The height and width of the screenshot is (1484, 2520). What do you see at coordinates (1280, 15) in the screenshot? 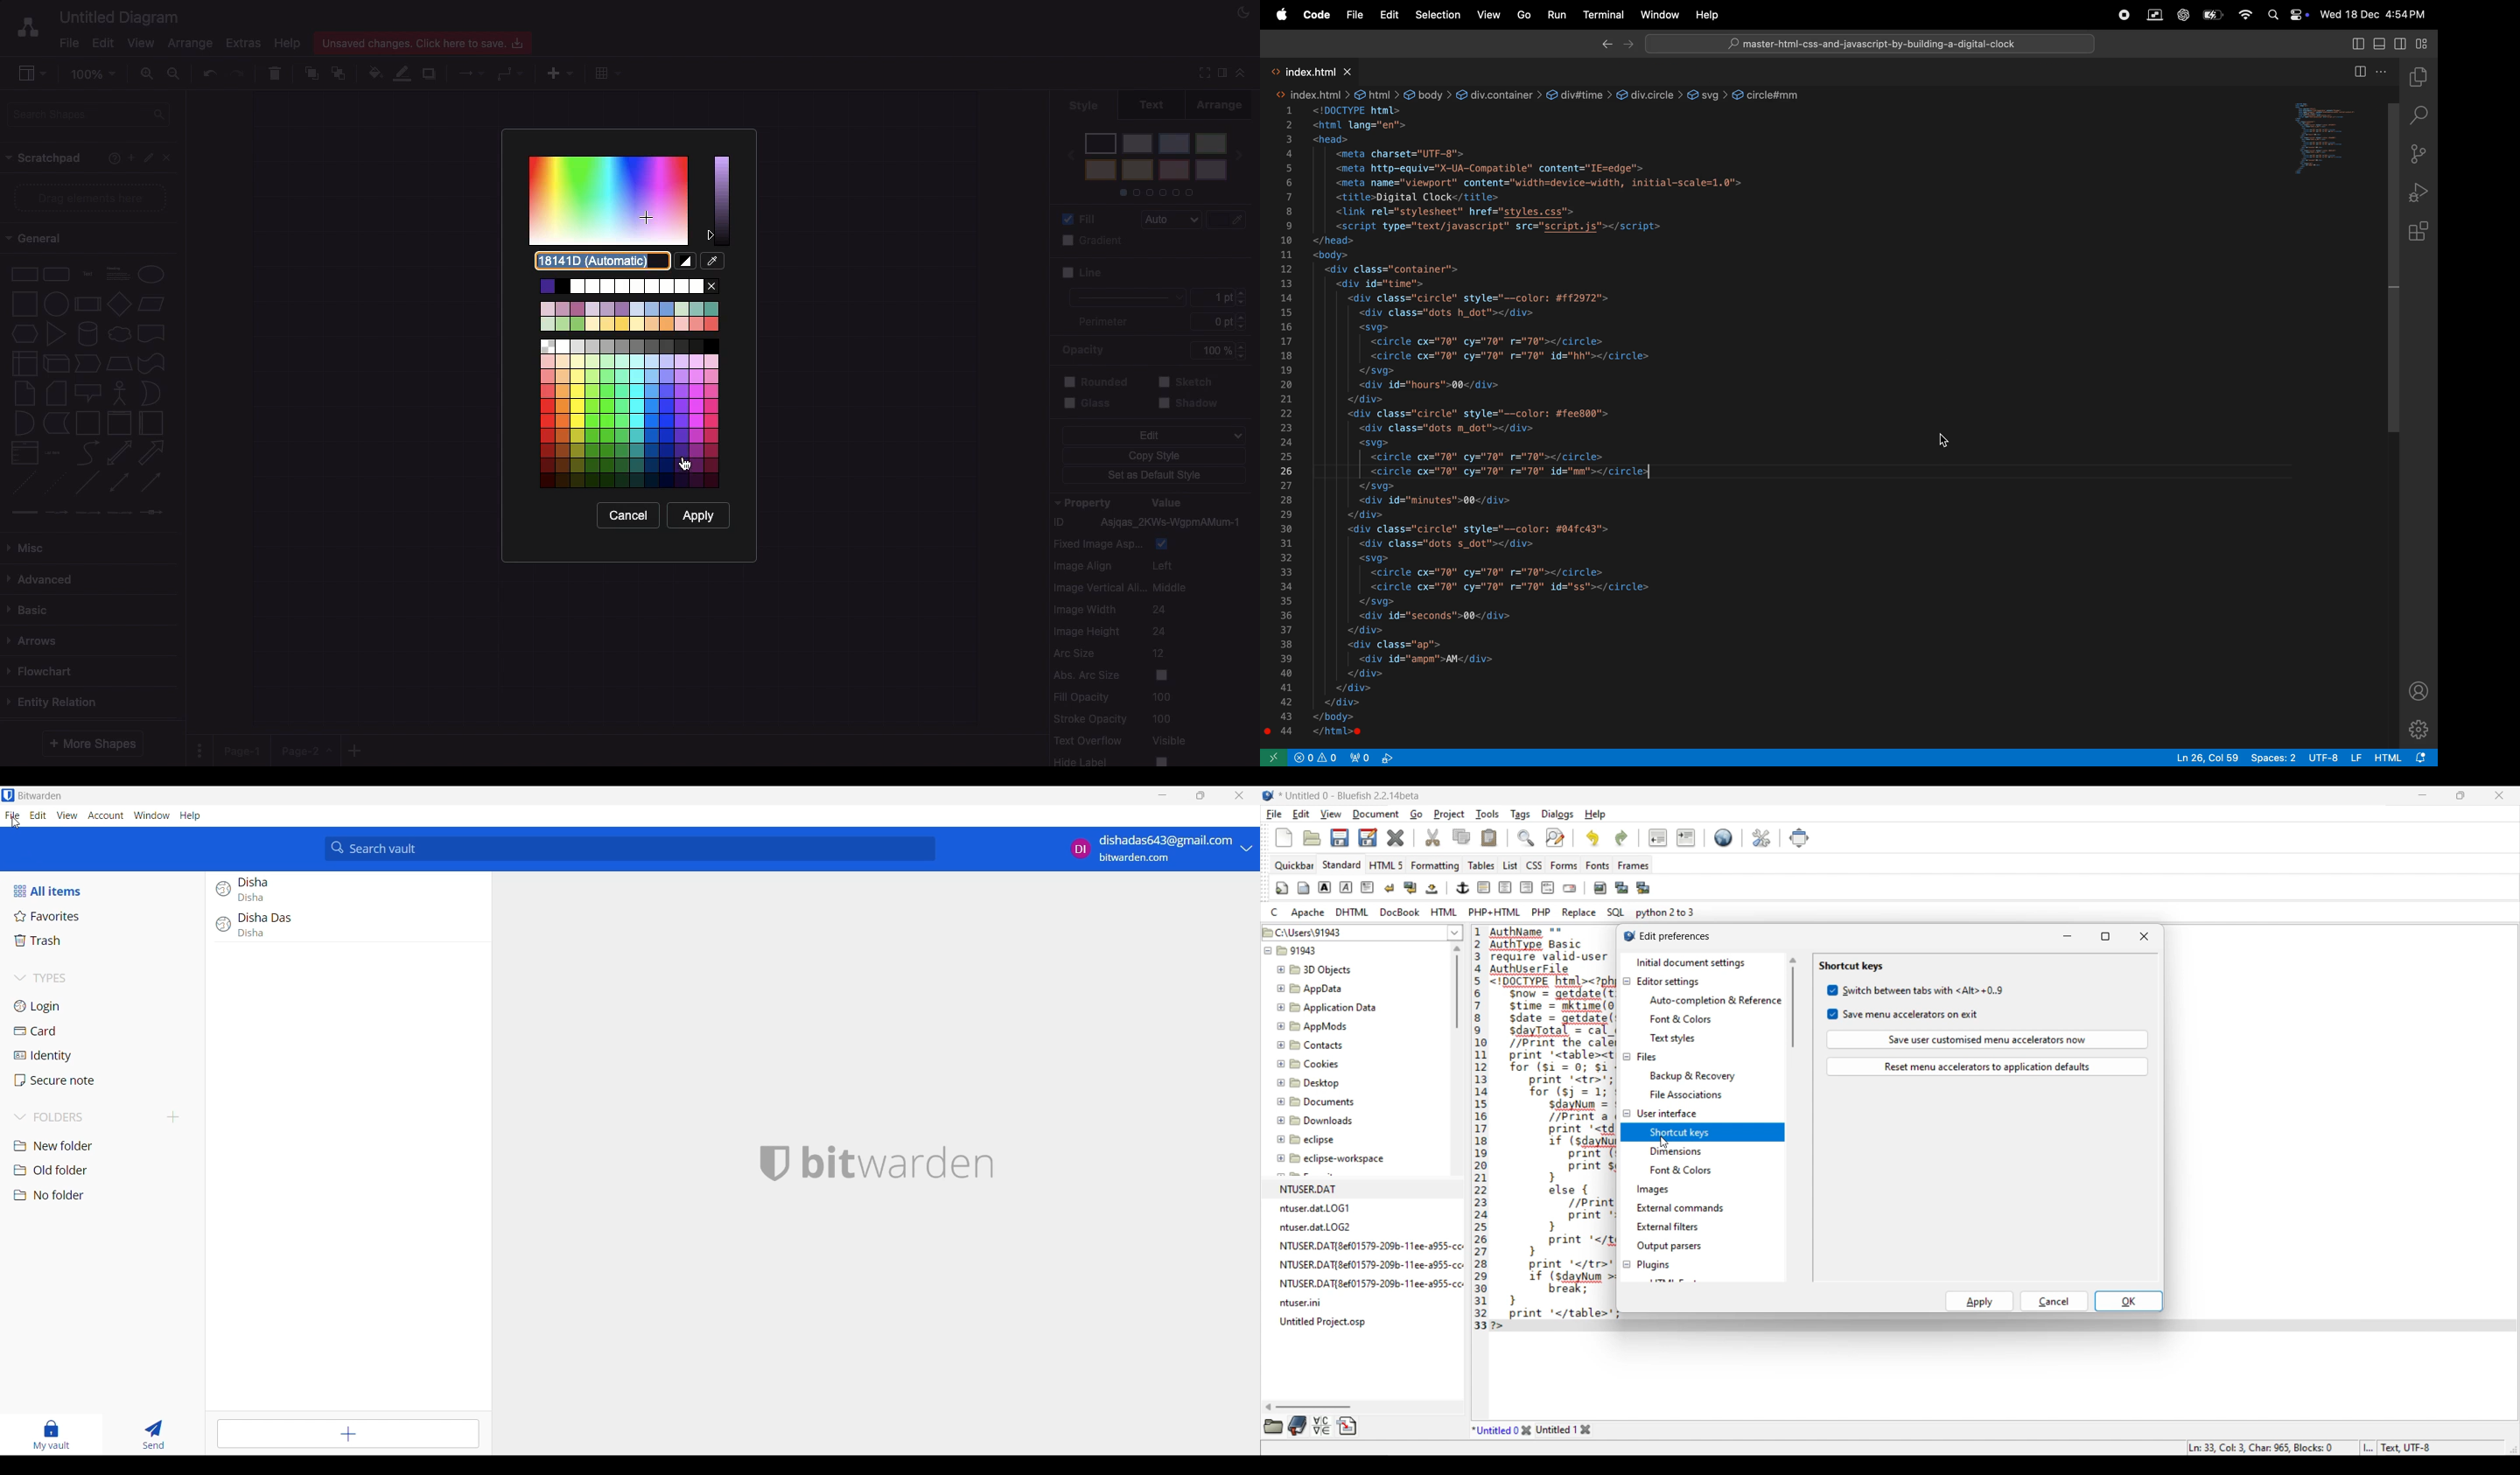
I see `apple menu` at bounding box center [1280, 15].